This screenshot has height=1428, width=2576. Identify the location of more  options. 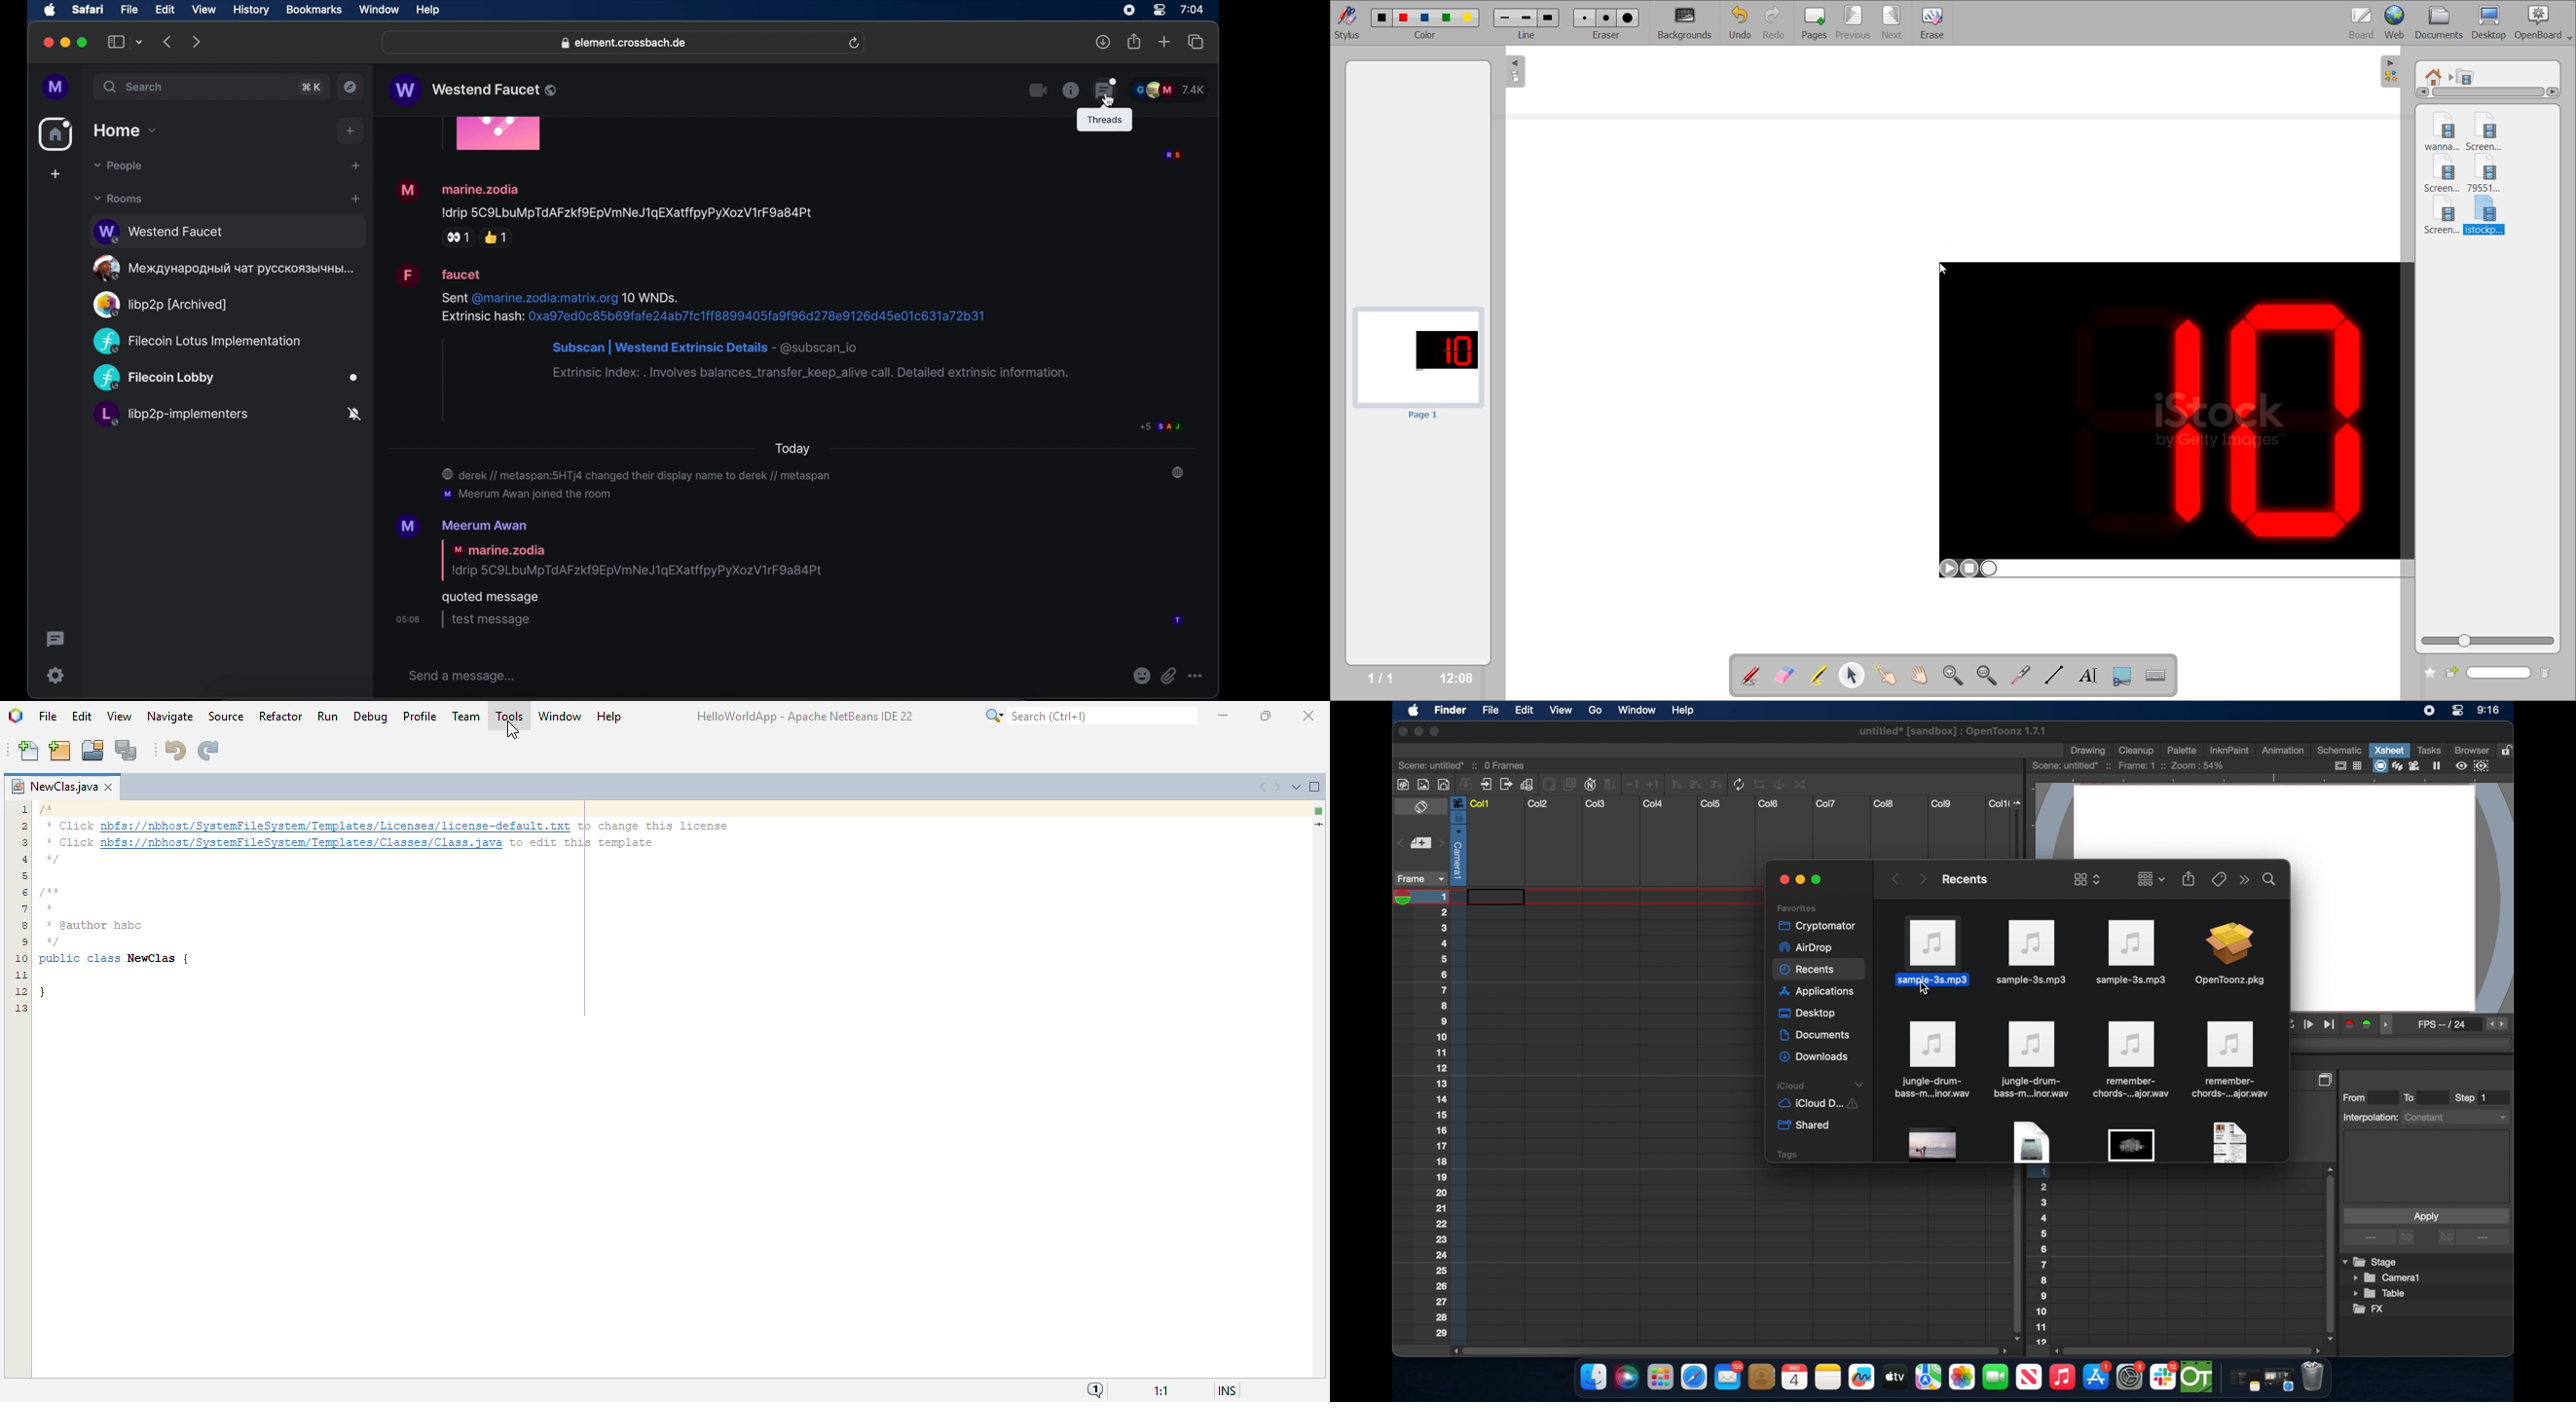
(2381, 1238).